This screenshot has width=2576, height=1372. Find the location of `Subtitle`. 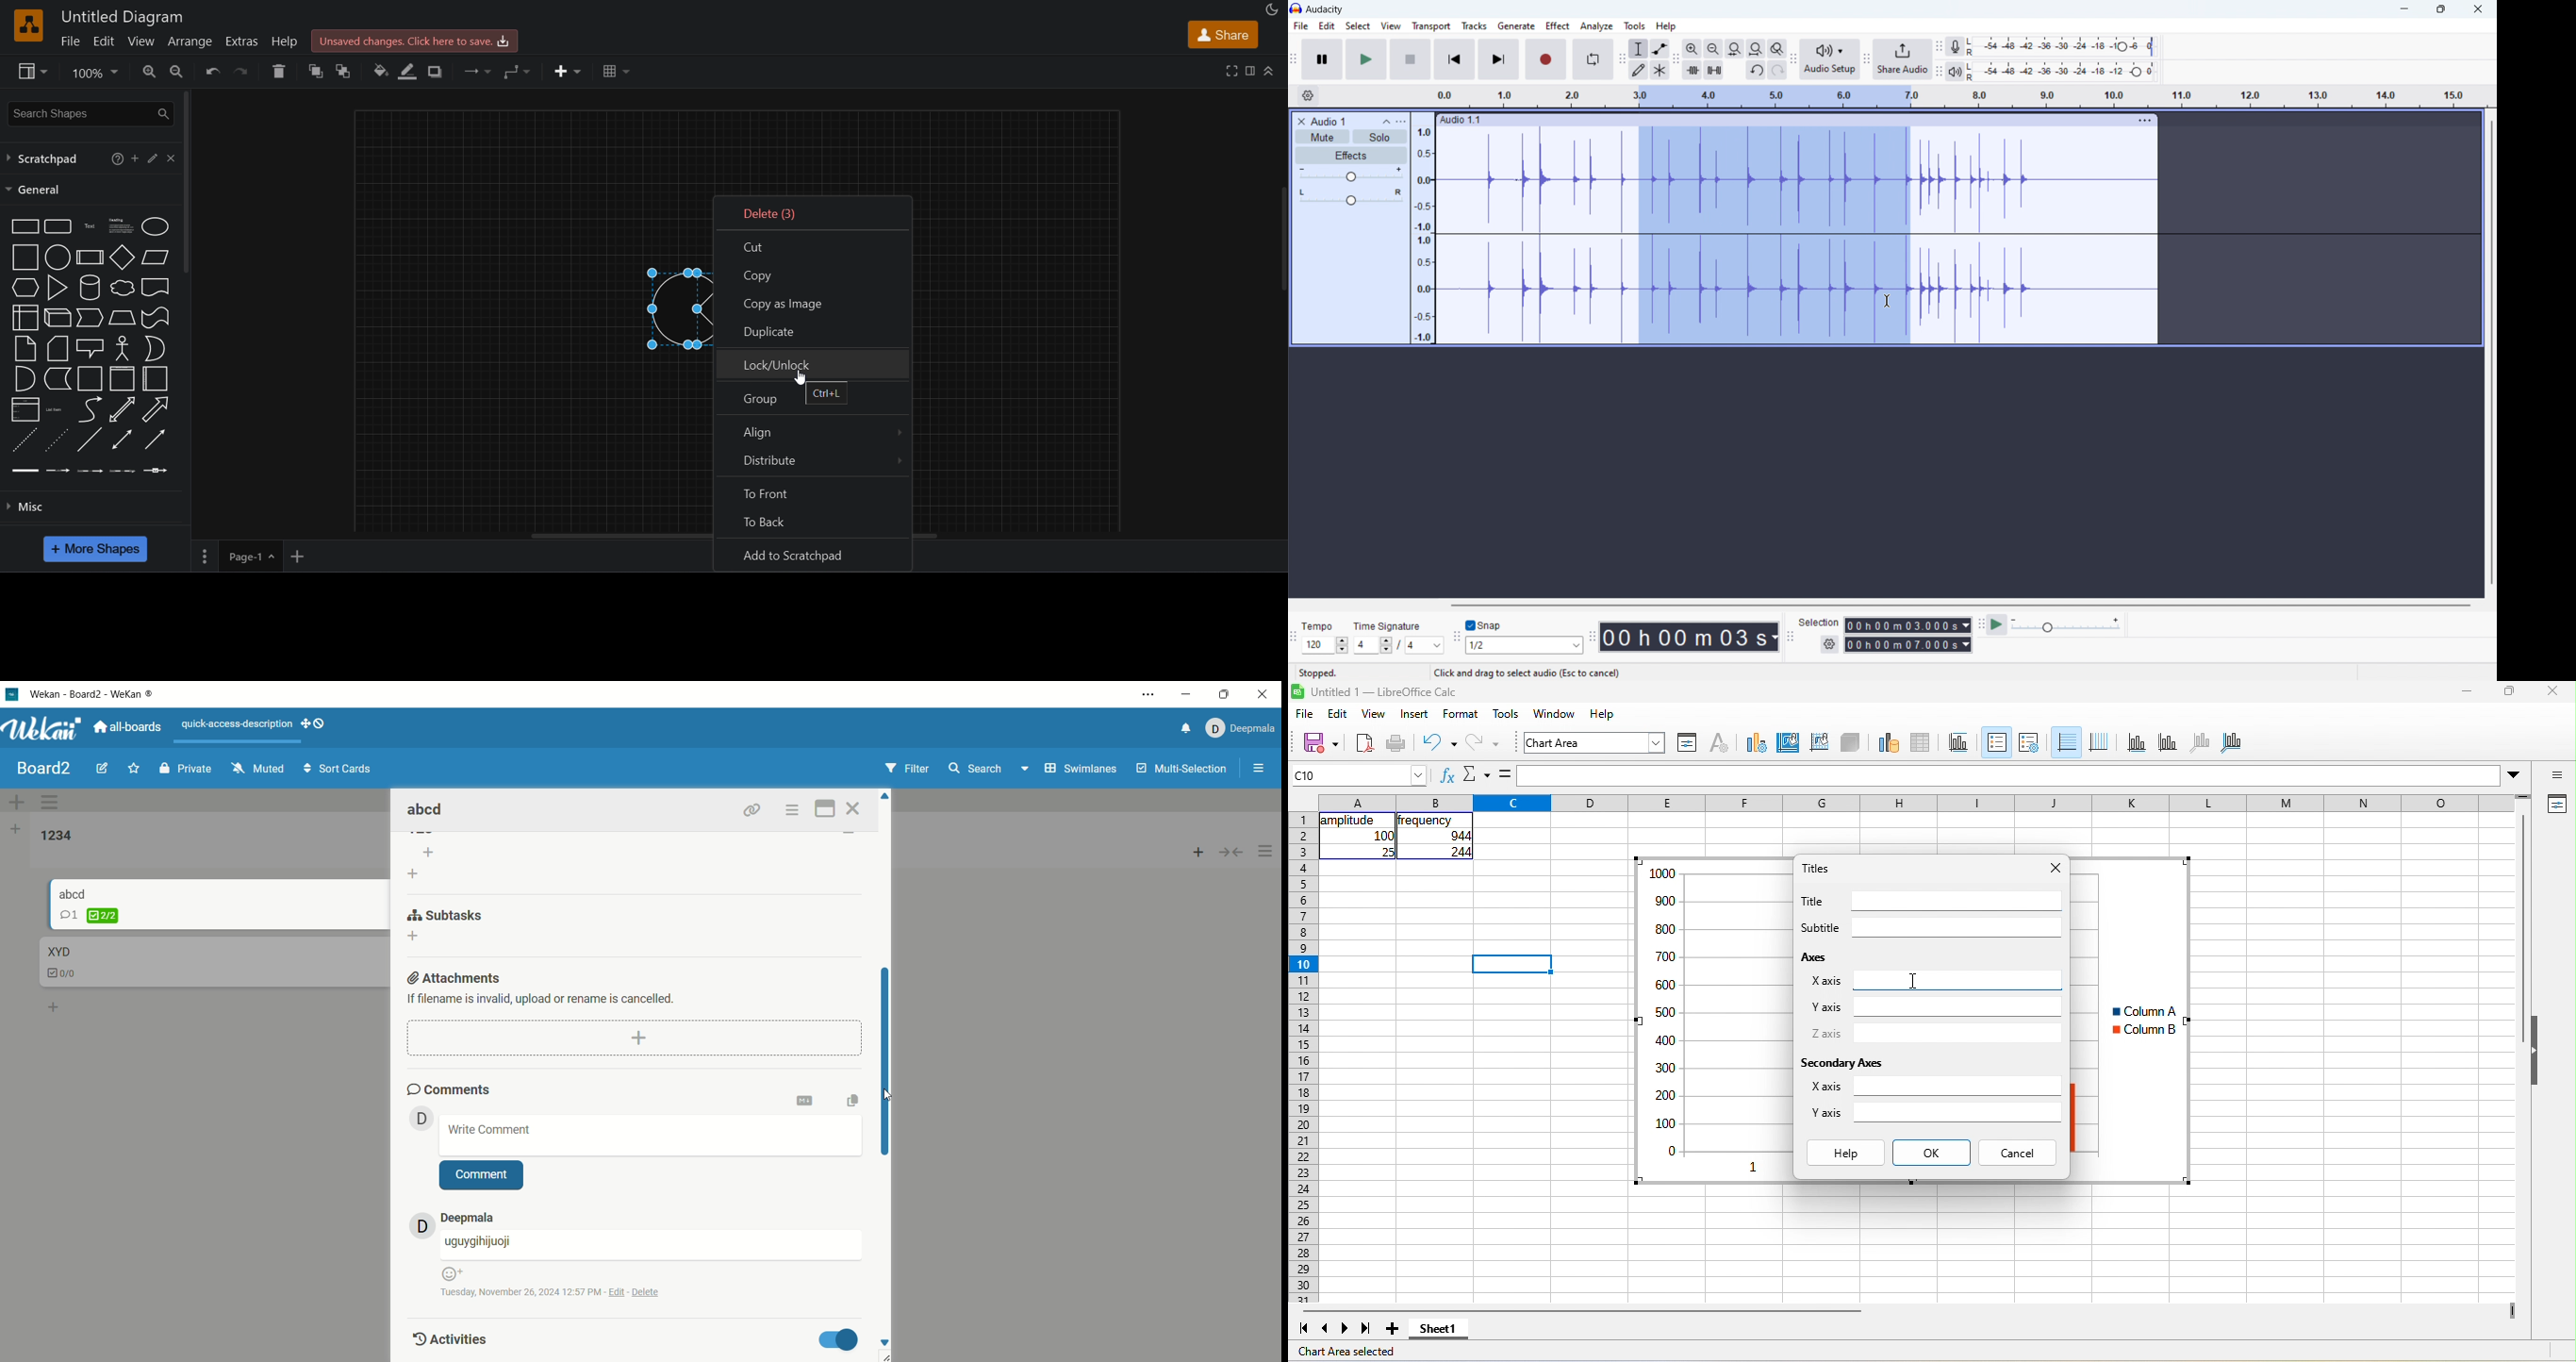

Subtitle is located at coordinates (1821, 927).